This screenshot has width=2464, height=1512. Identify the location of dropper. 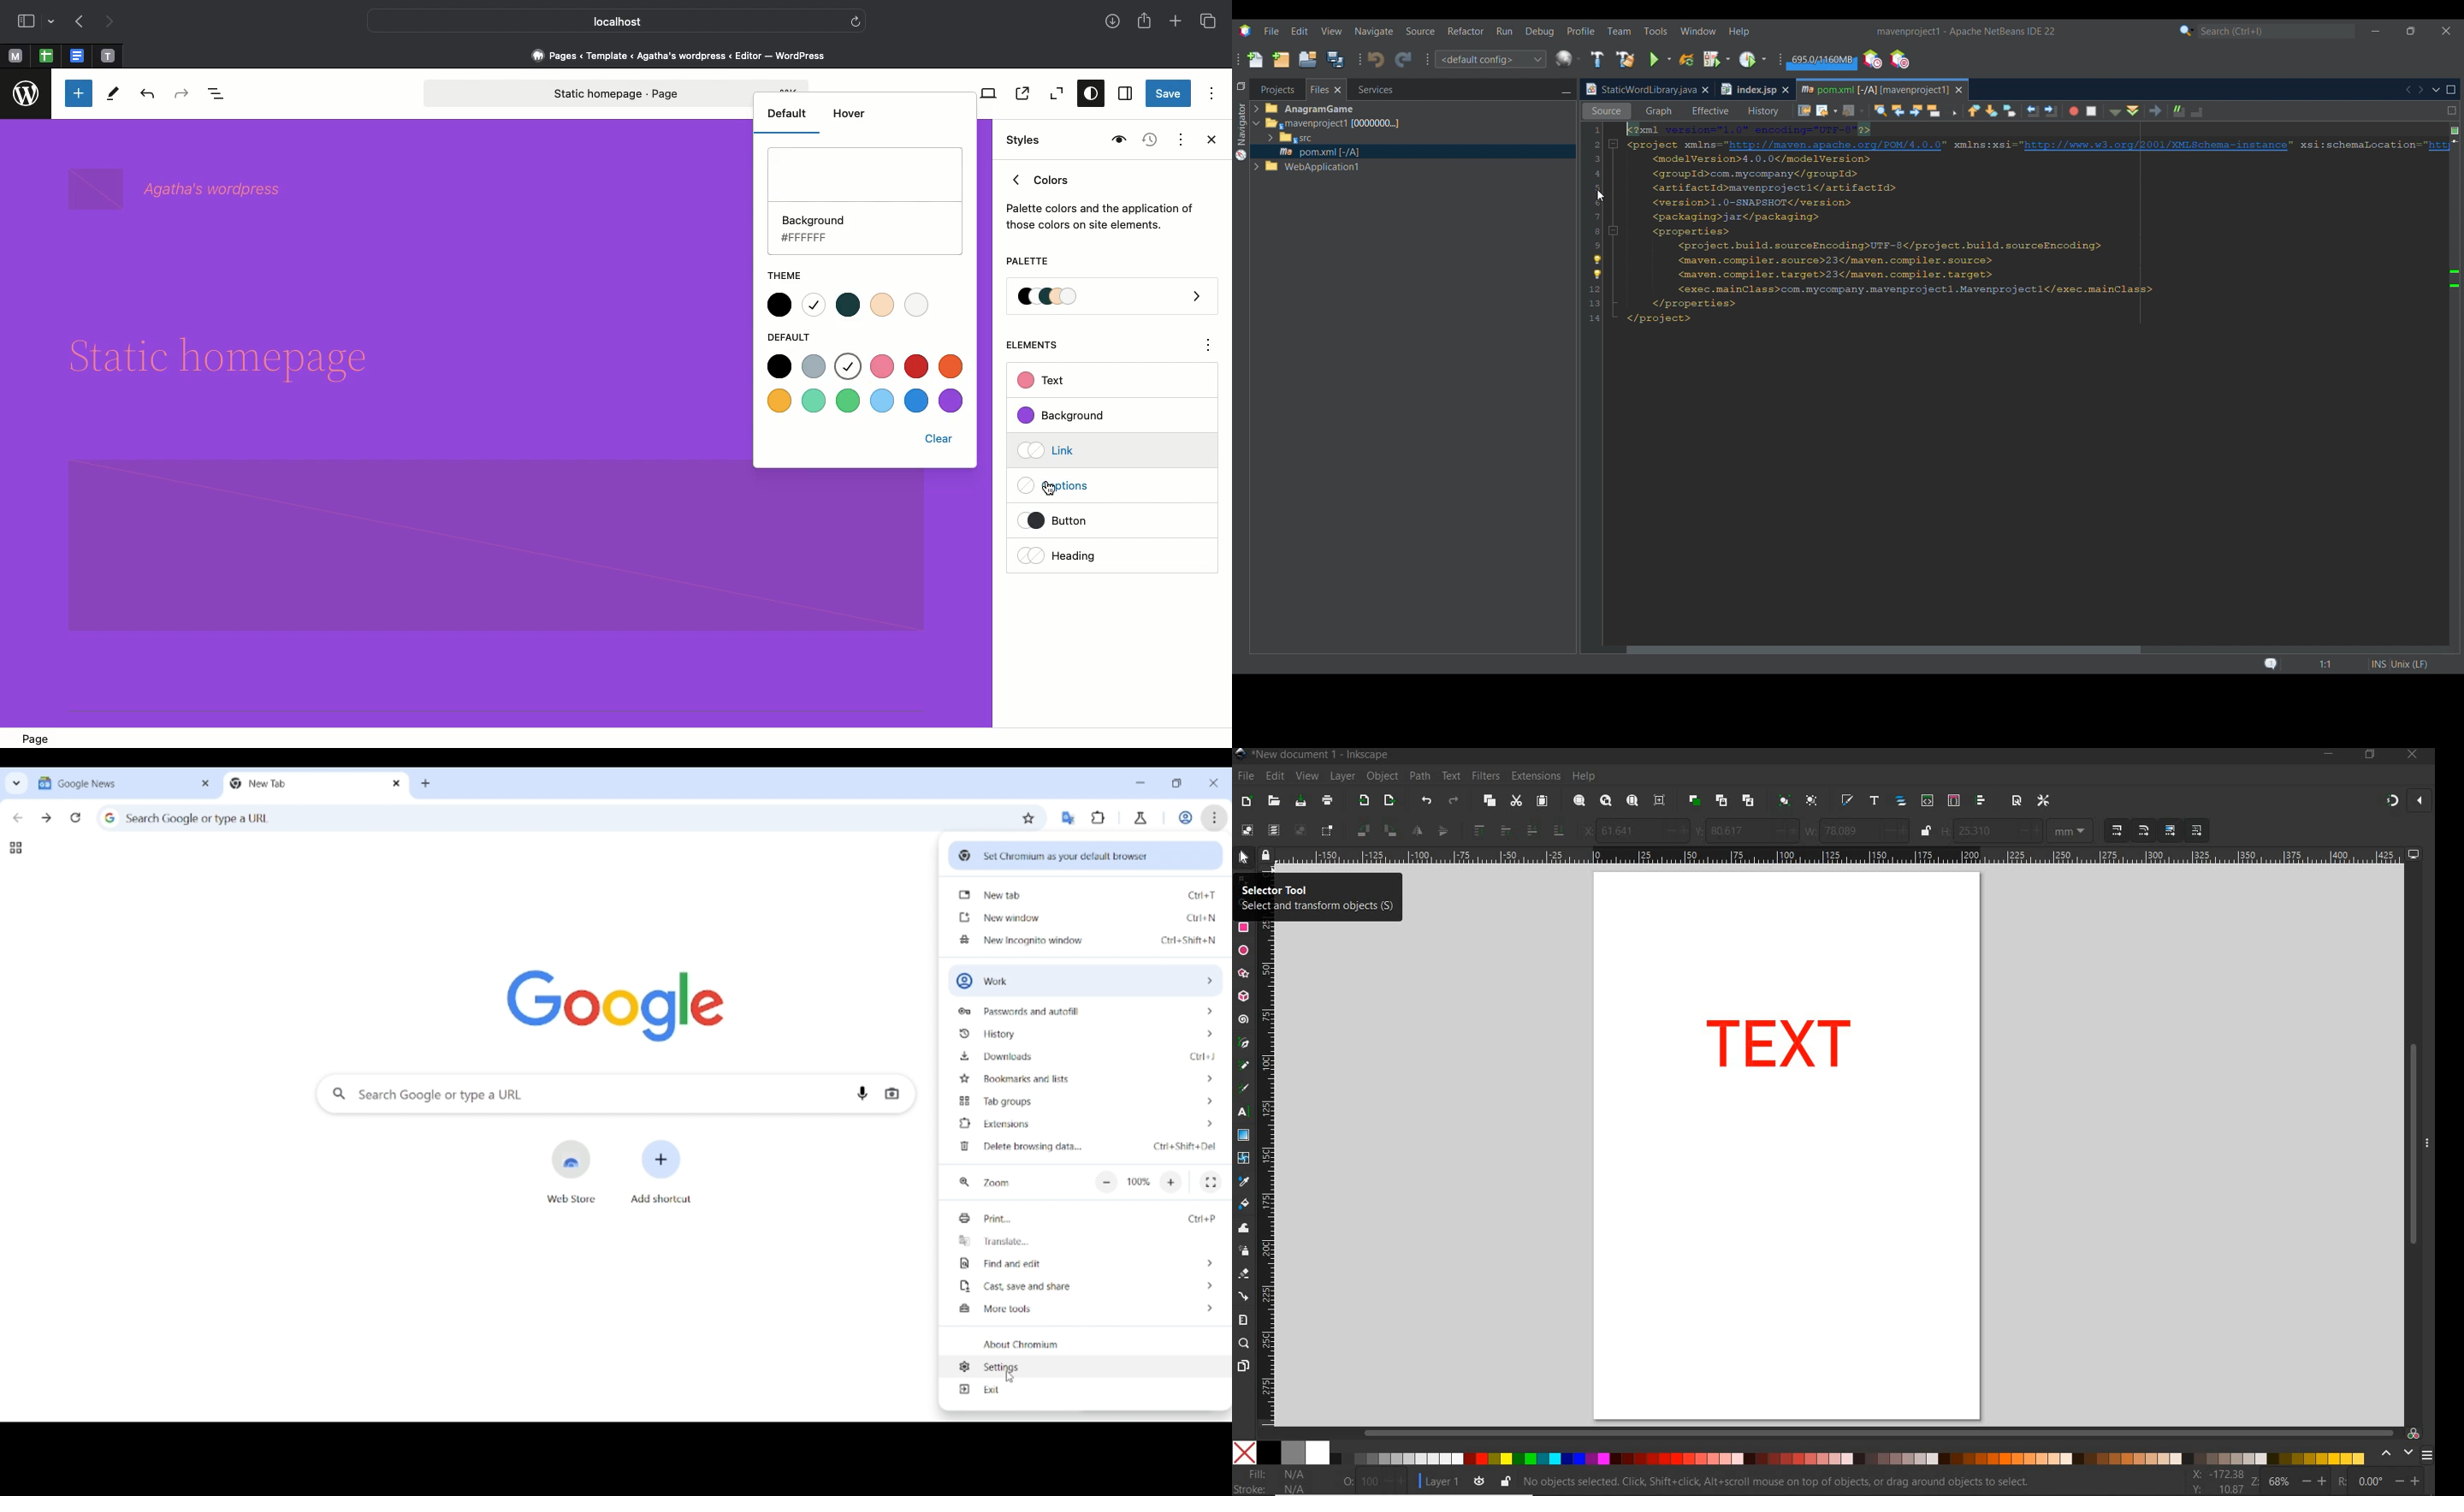
(1244, 1181).